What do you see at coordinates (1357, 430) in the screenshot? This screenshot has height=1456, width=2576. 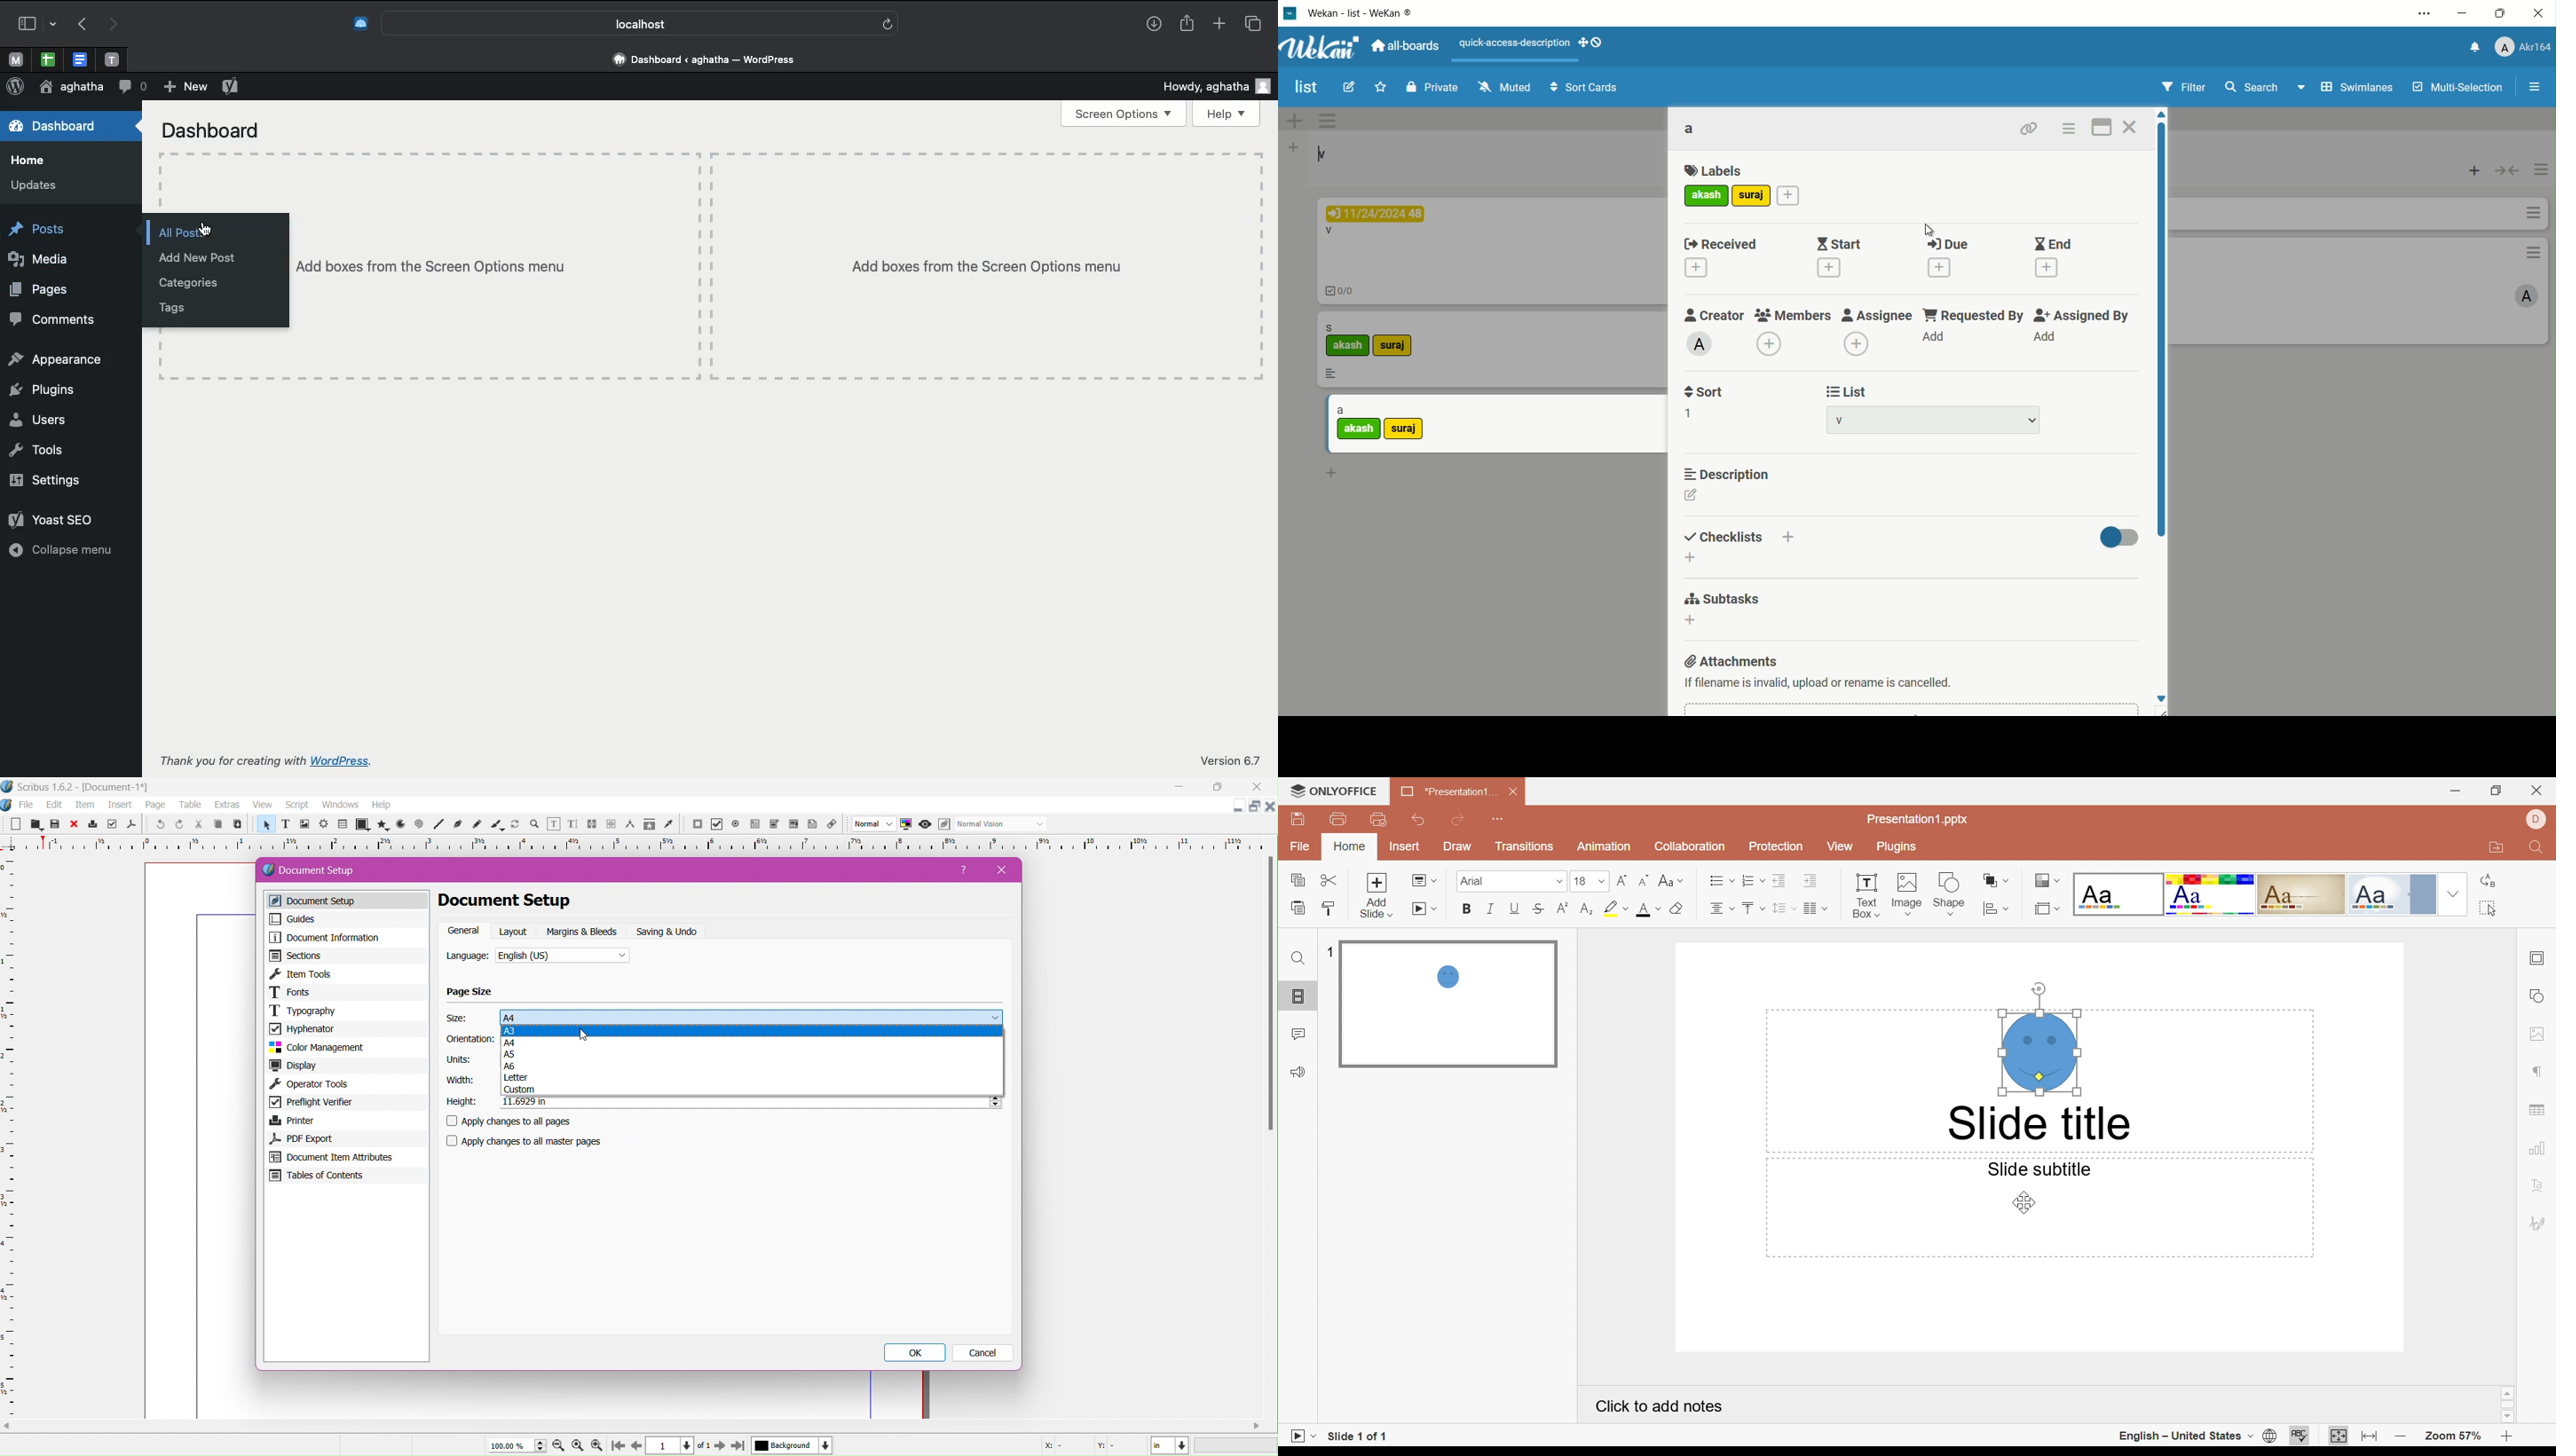 I see `akash` at bounding box center [1357, 430].